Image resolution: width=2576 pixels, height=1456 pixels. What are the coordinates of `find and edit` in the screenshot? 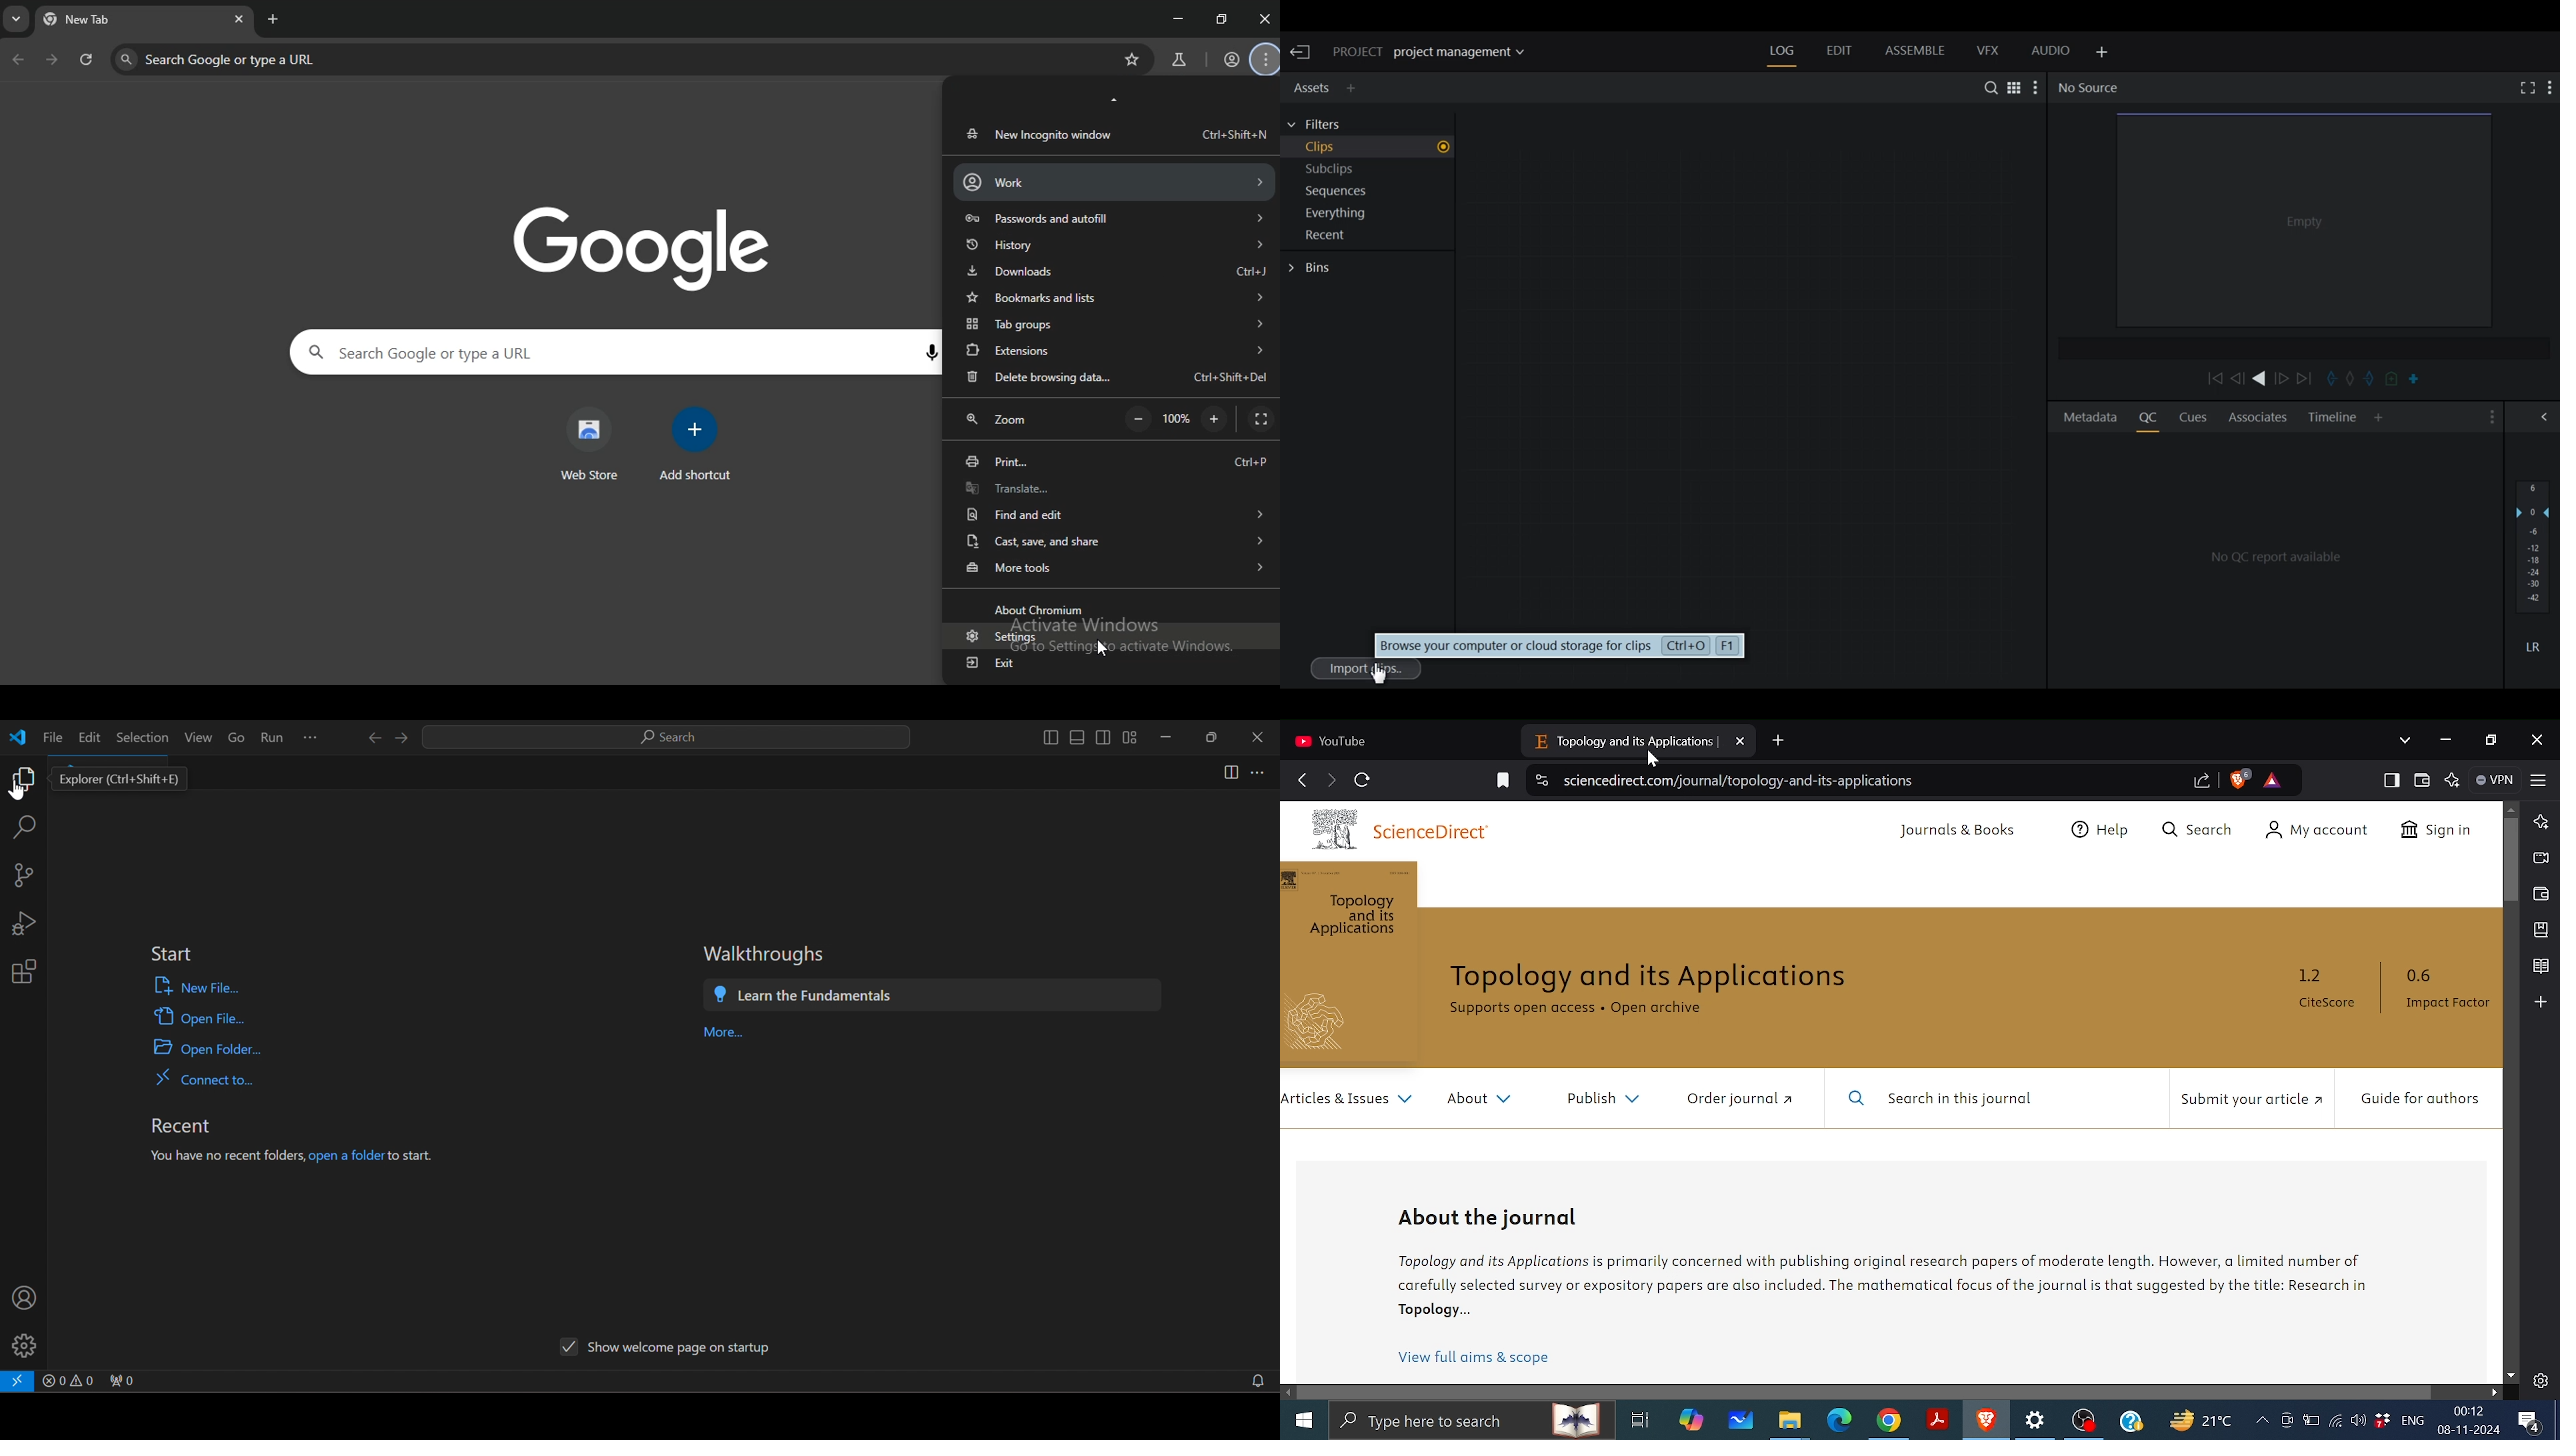 It's located at (1111, 513).